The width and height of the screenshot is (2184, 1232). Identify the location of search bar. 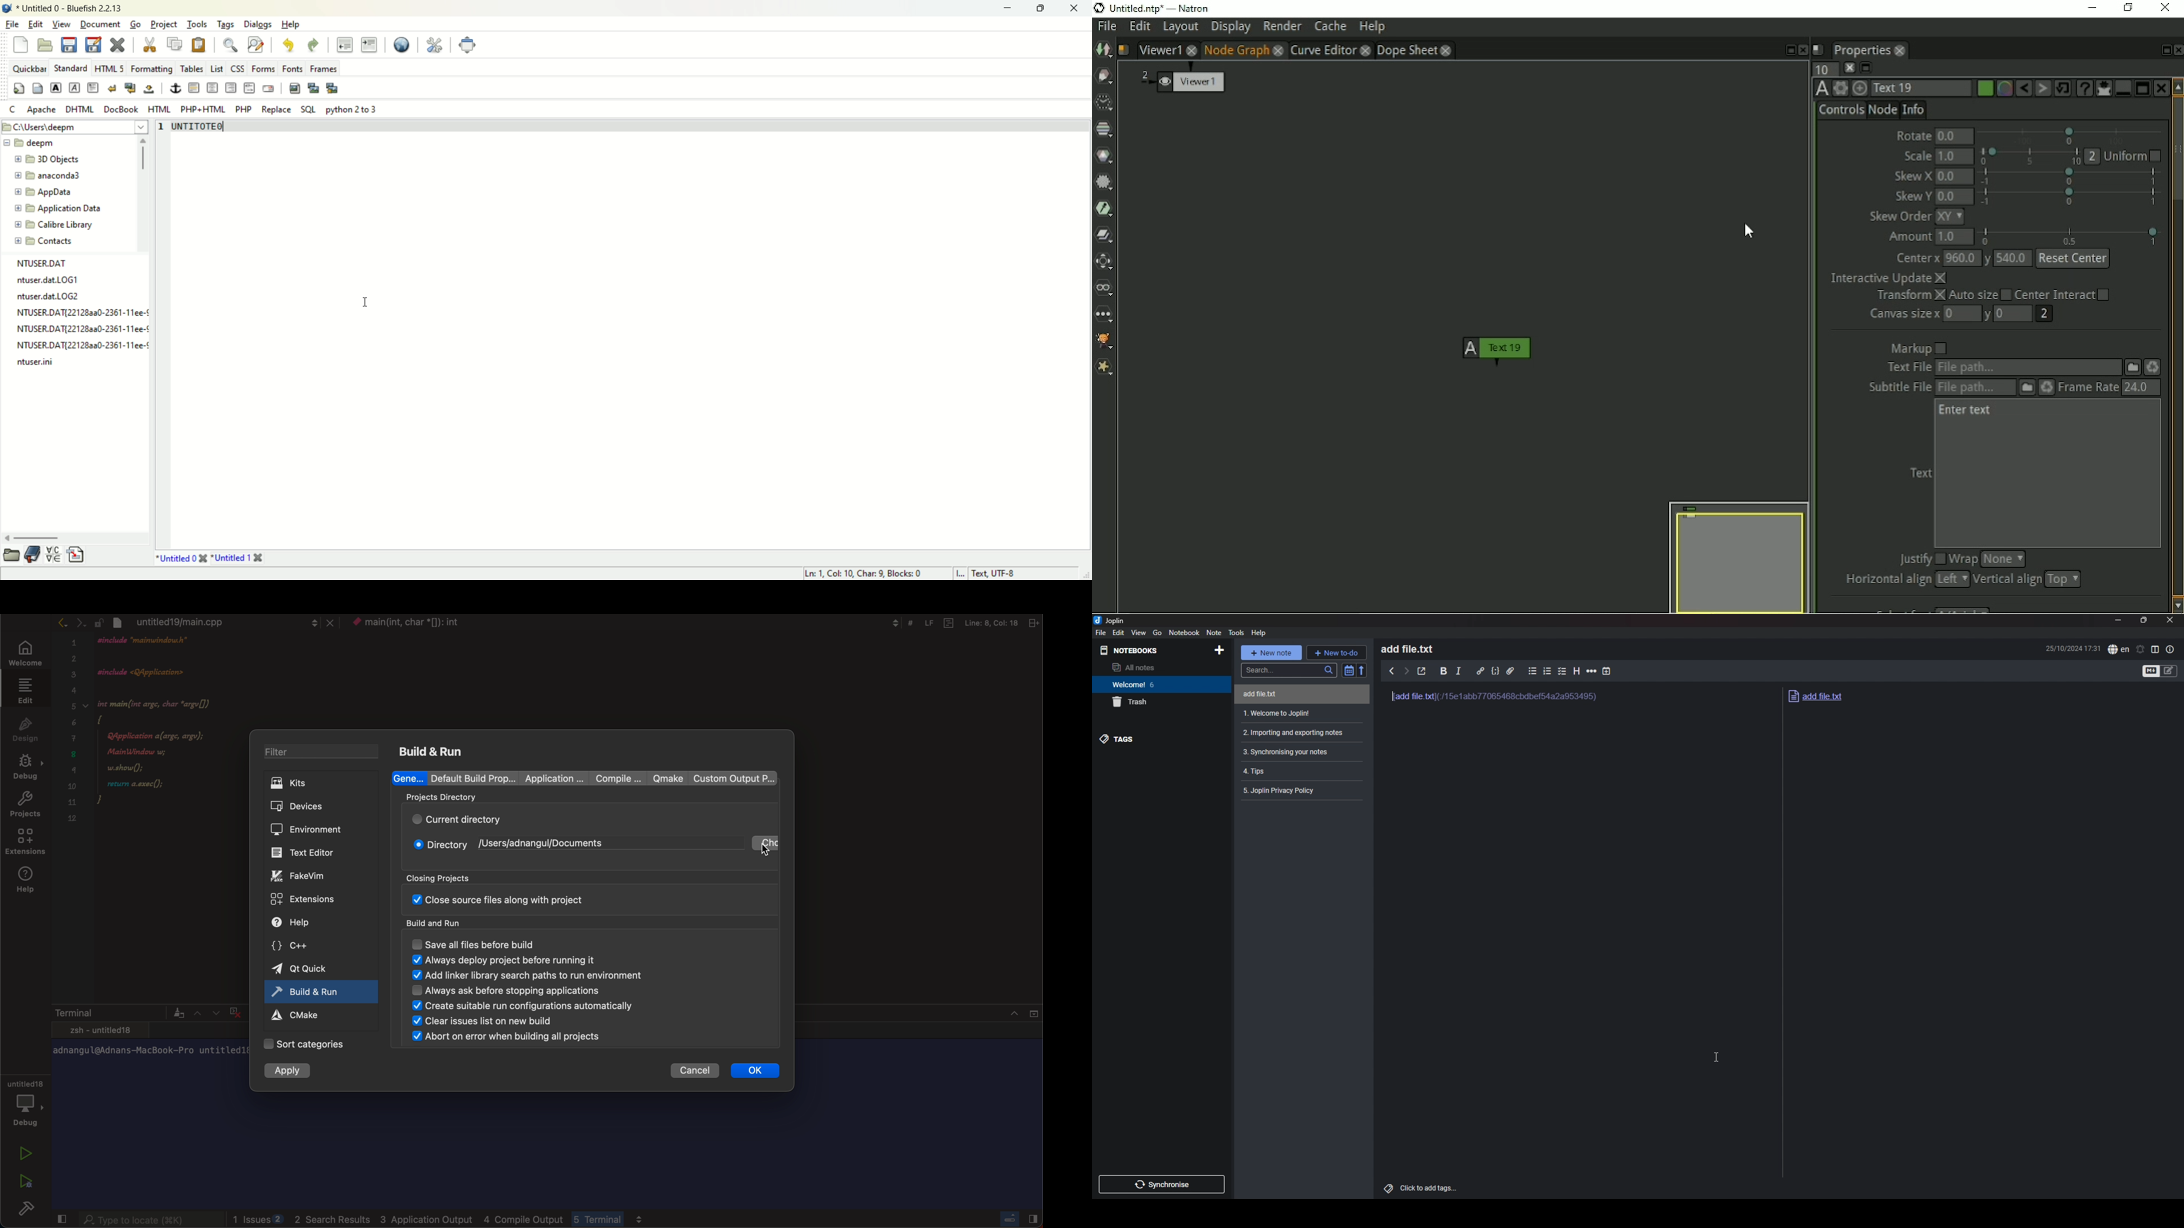
(1289, 670).